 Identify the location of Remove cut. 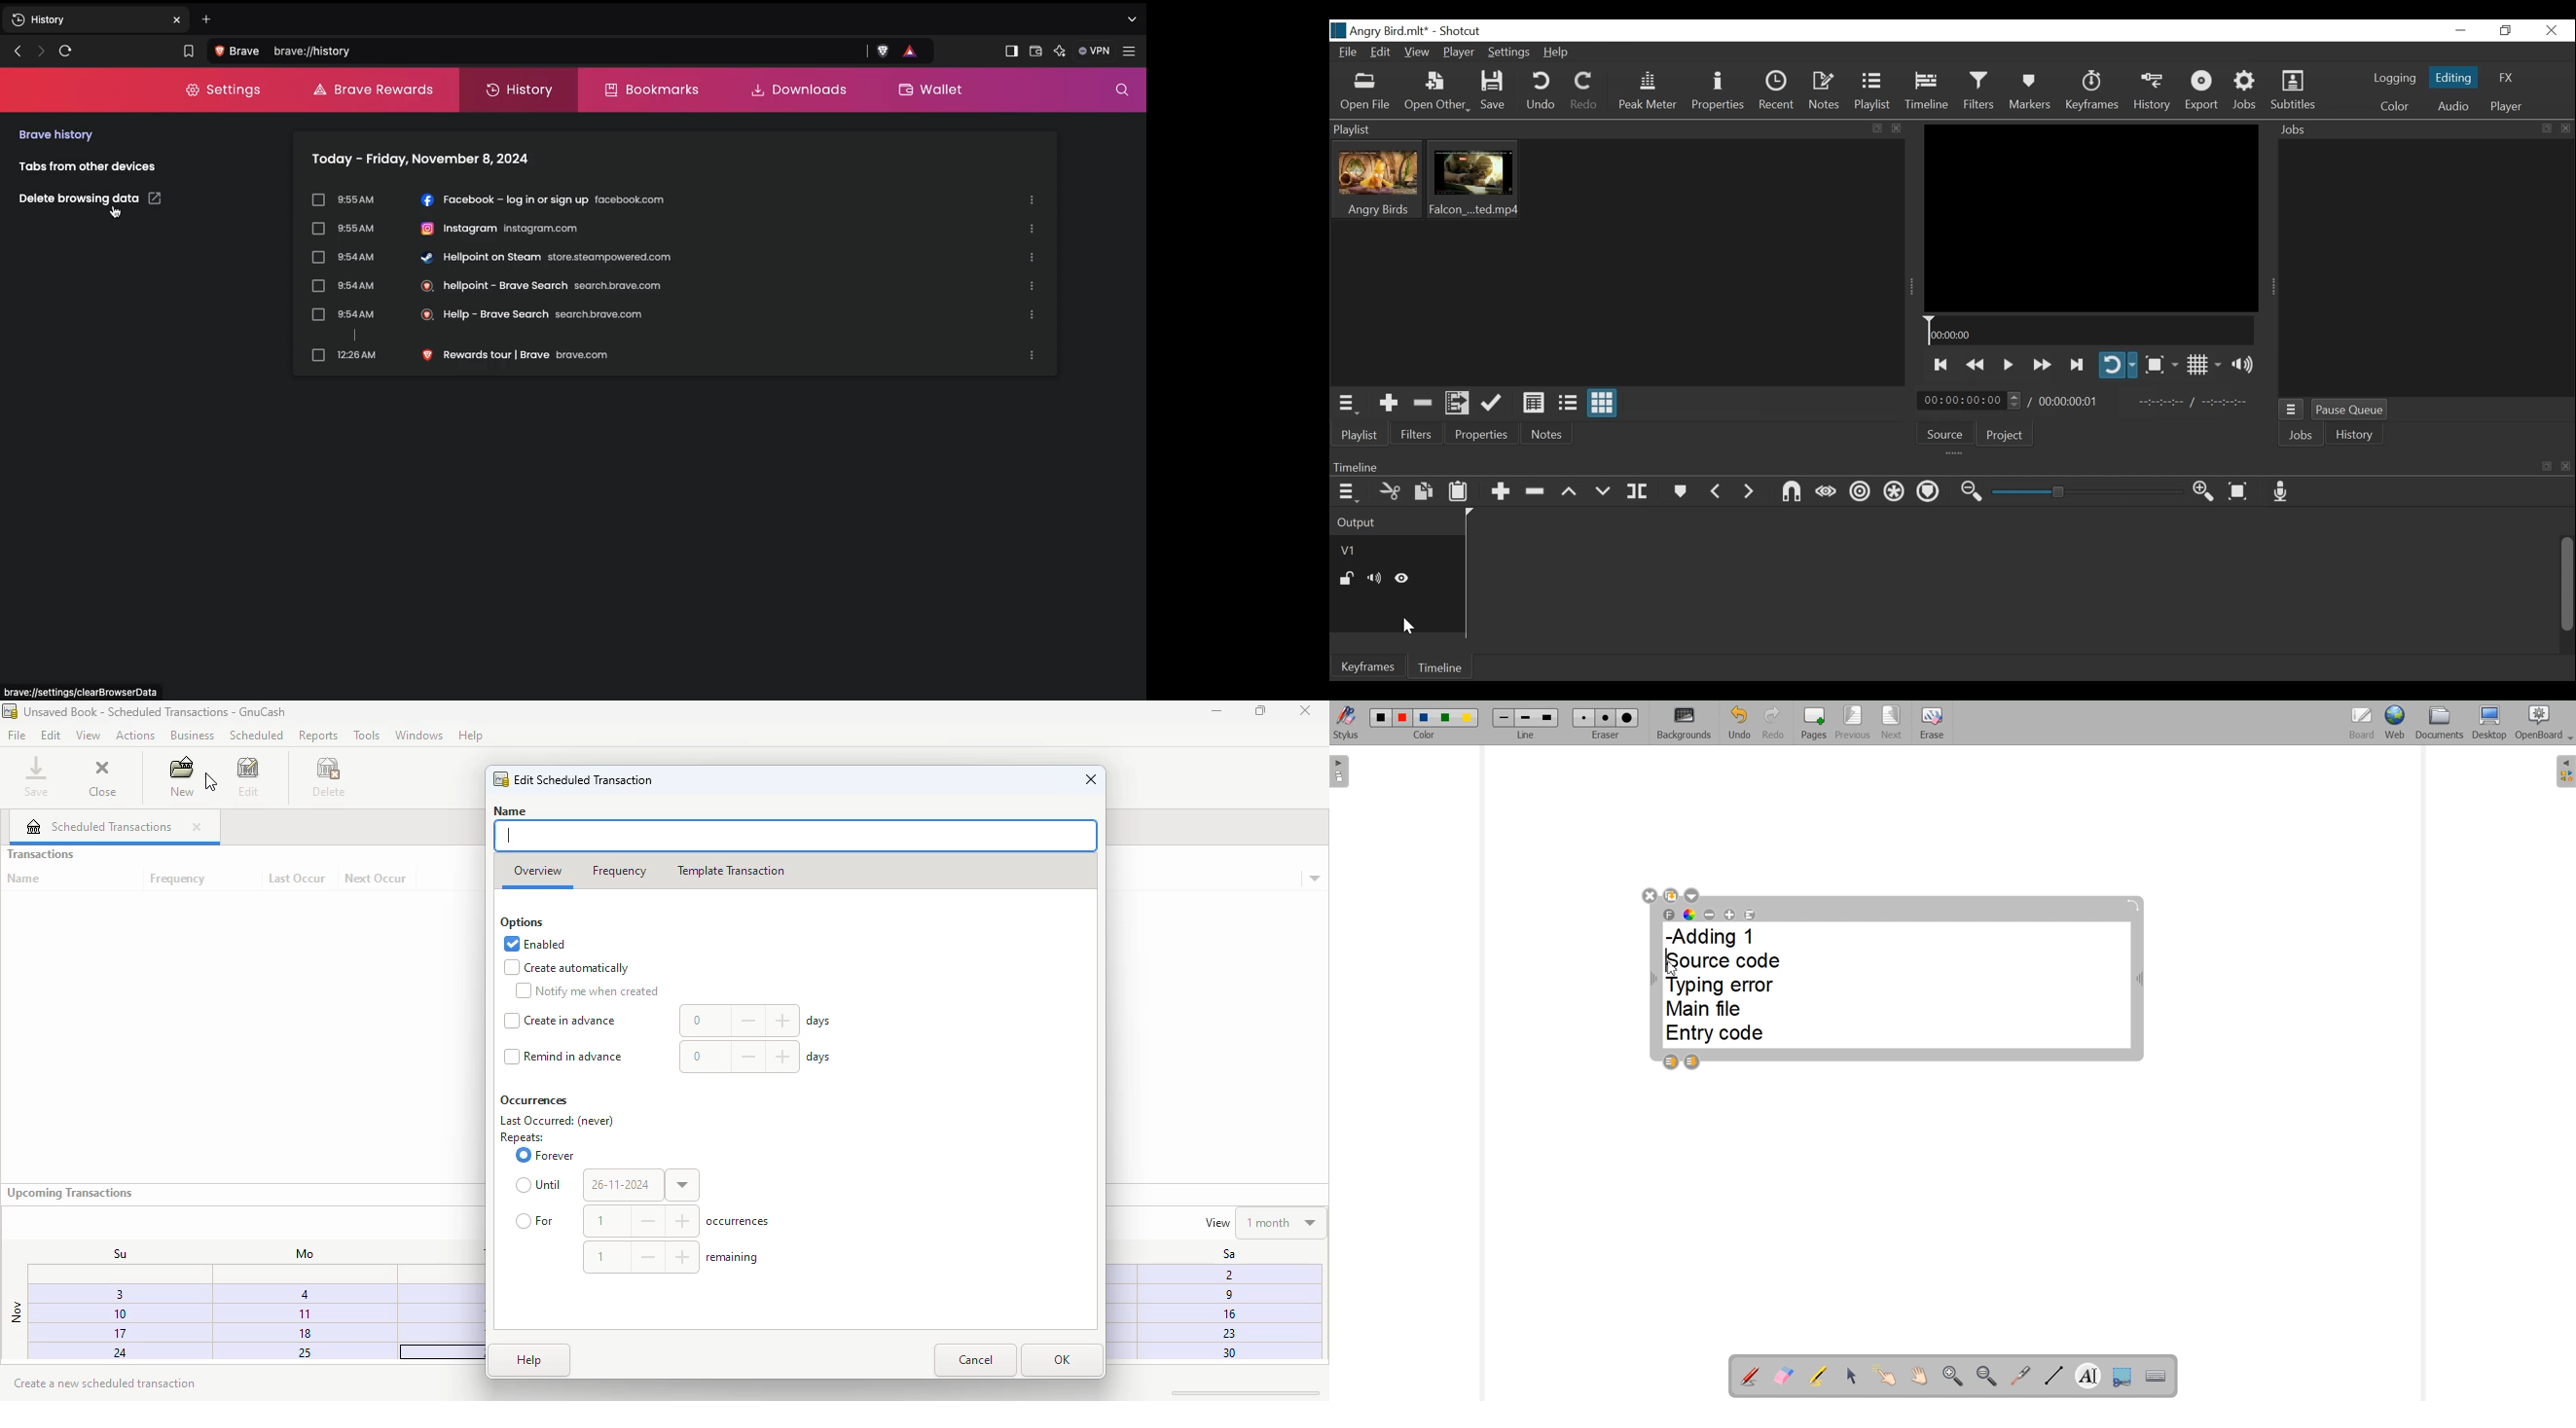
(1422, 402).